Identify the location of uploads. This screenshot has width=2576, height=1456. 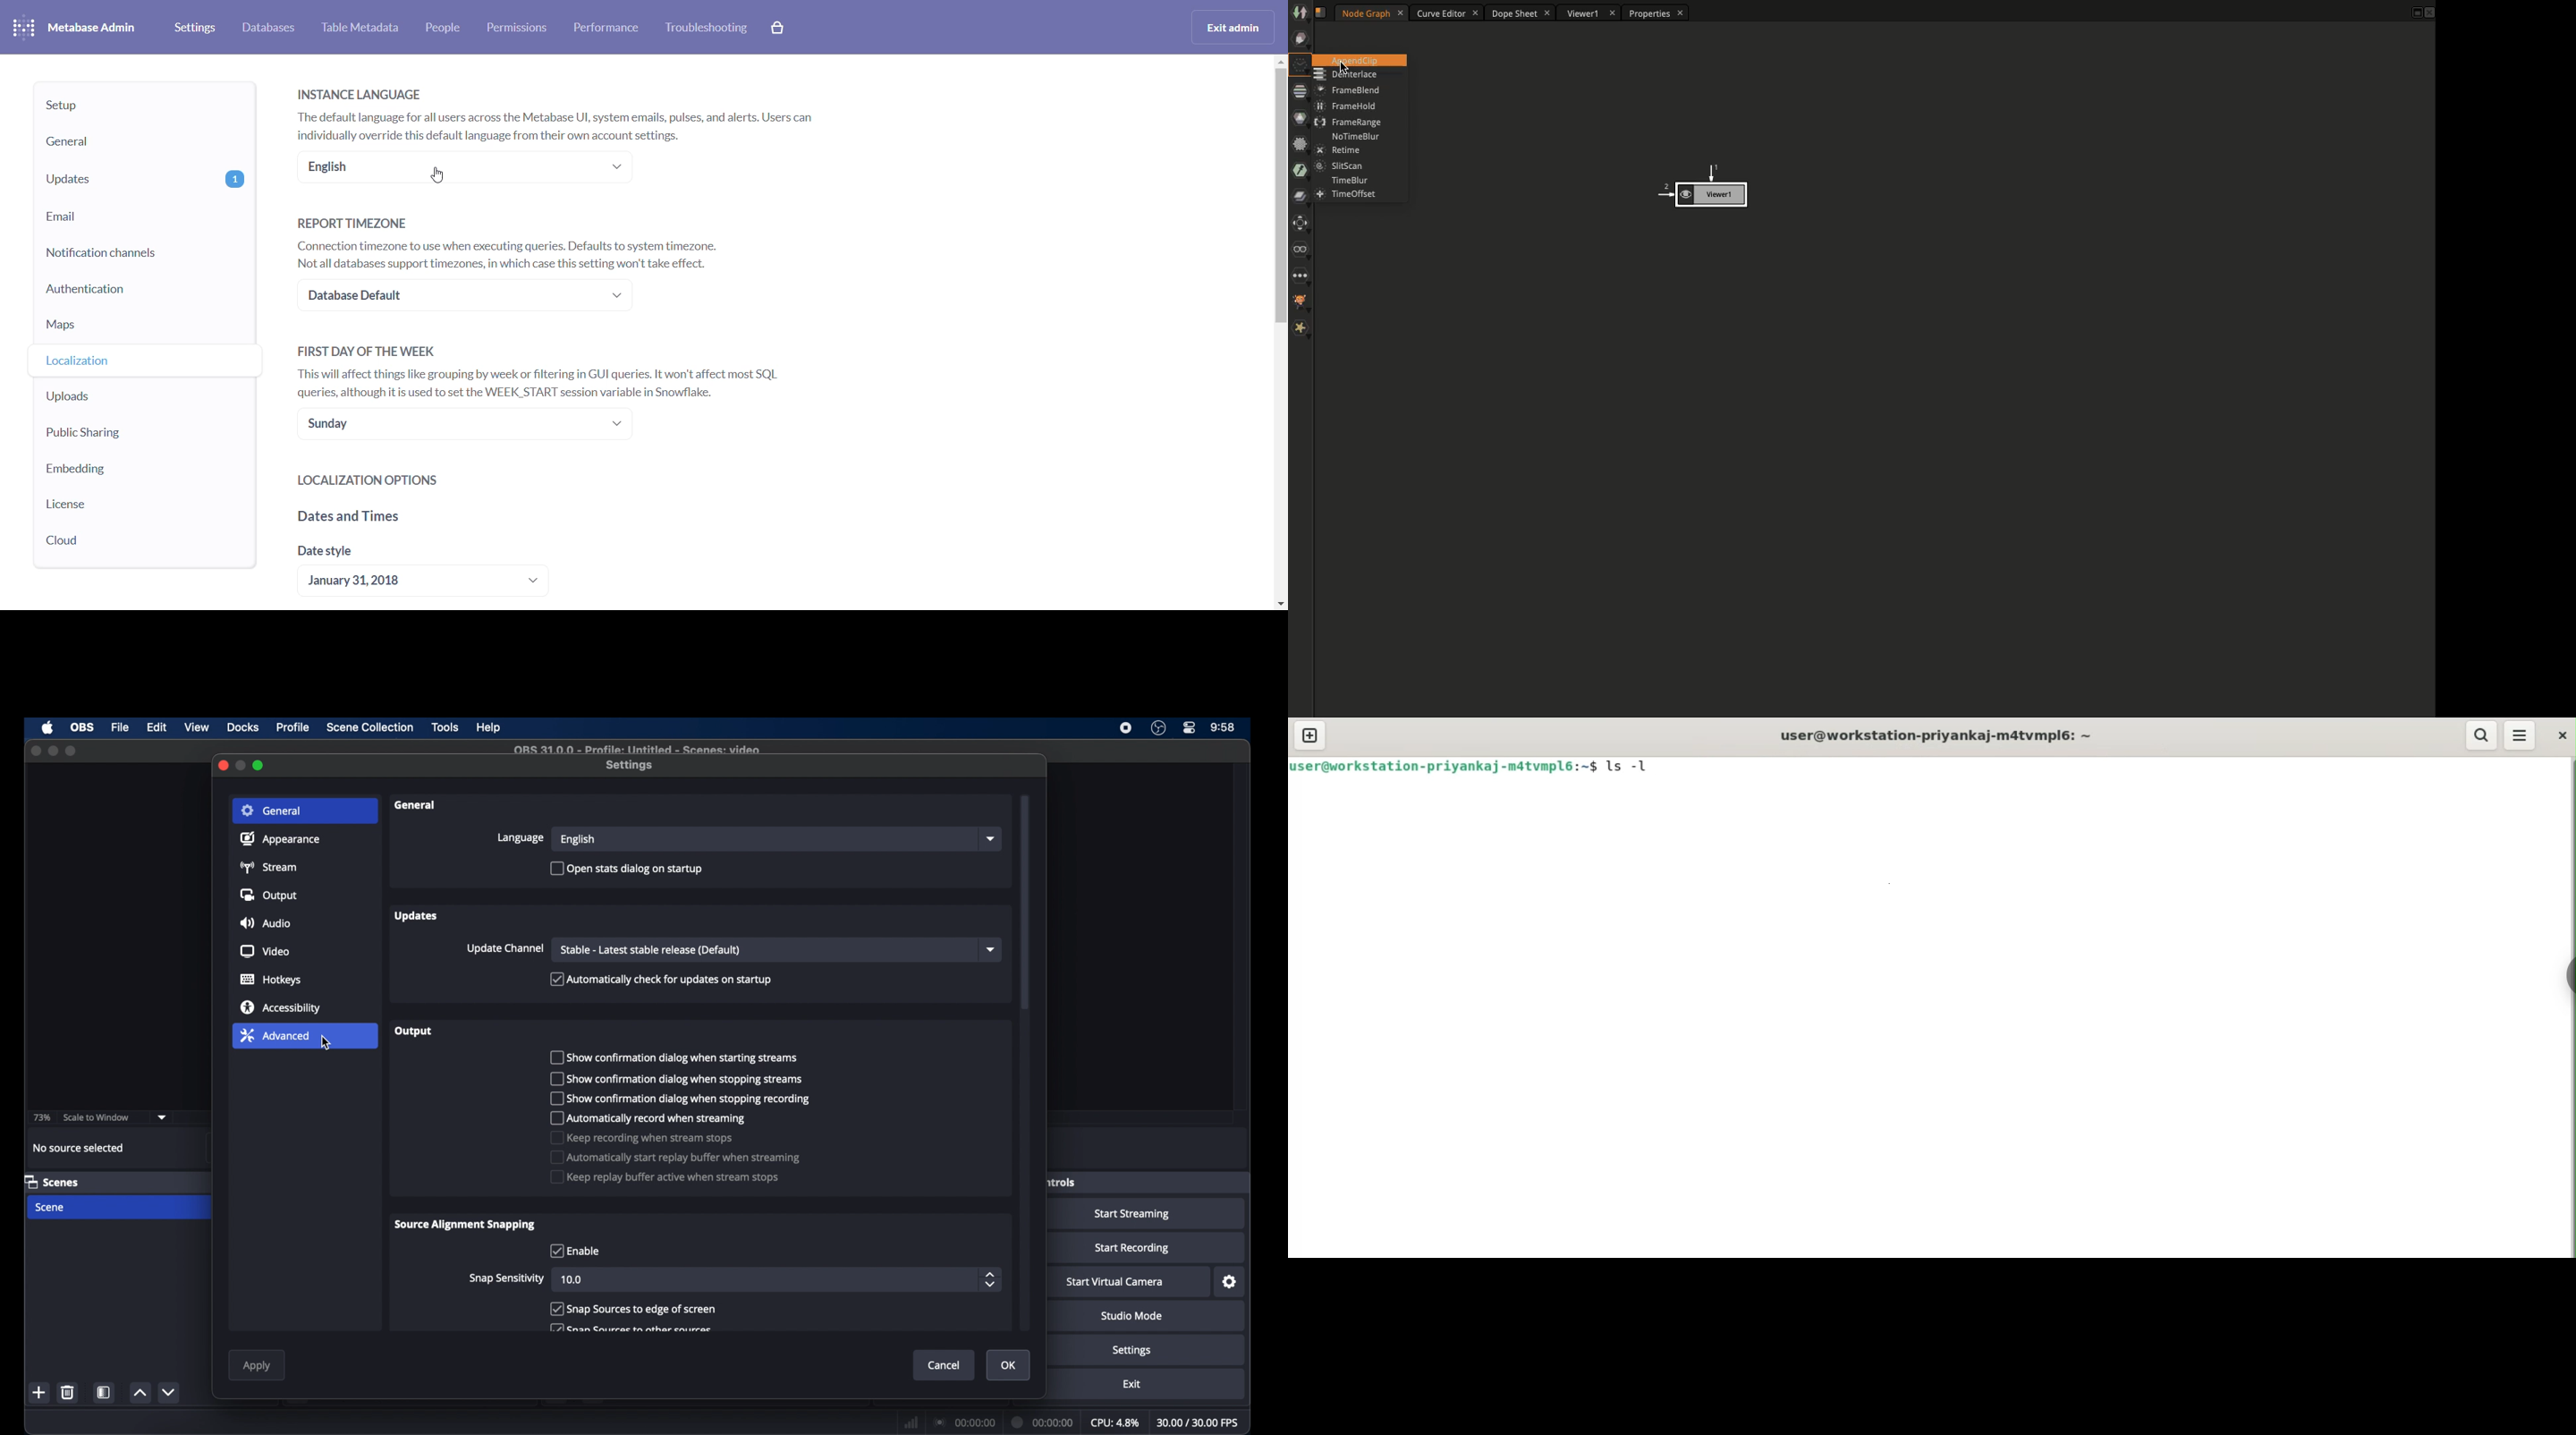
(131, 394).